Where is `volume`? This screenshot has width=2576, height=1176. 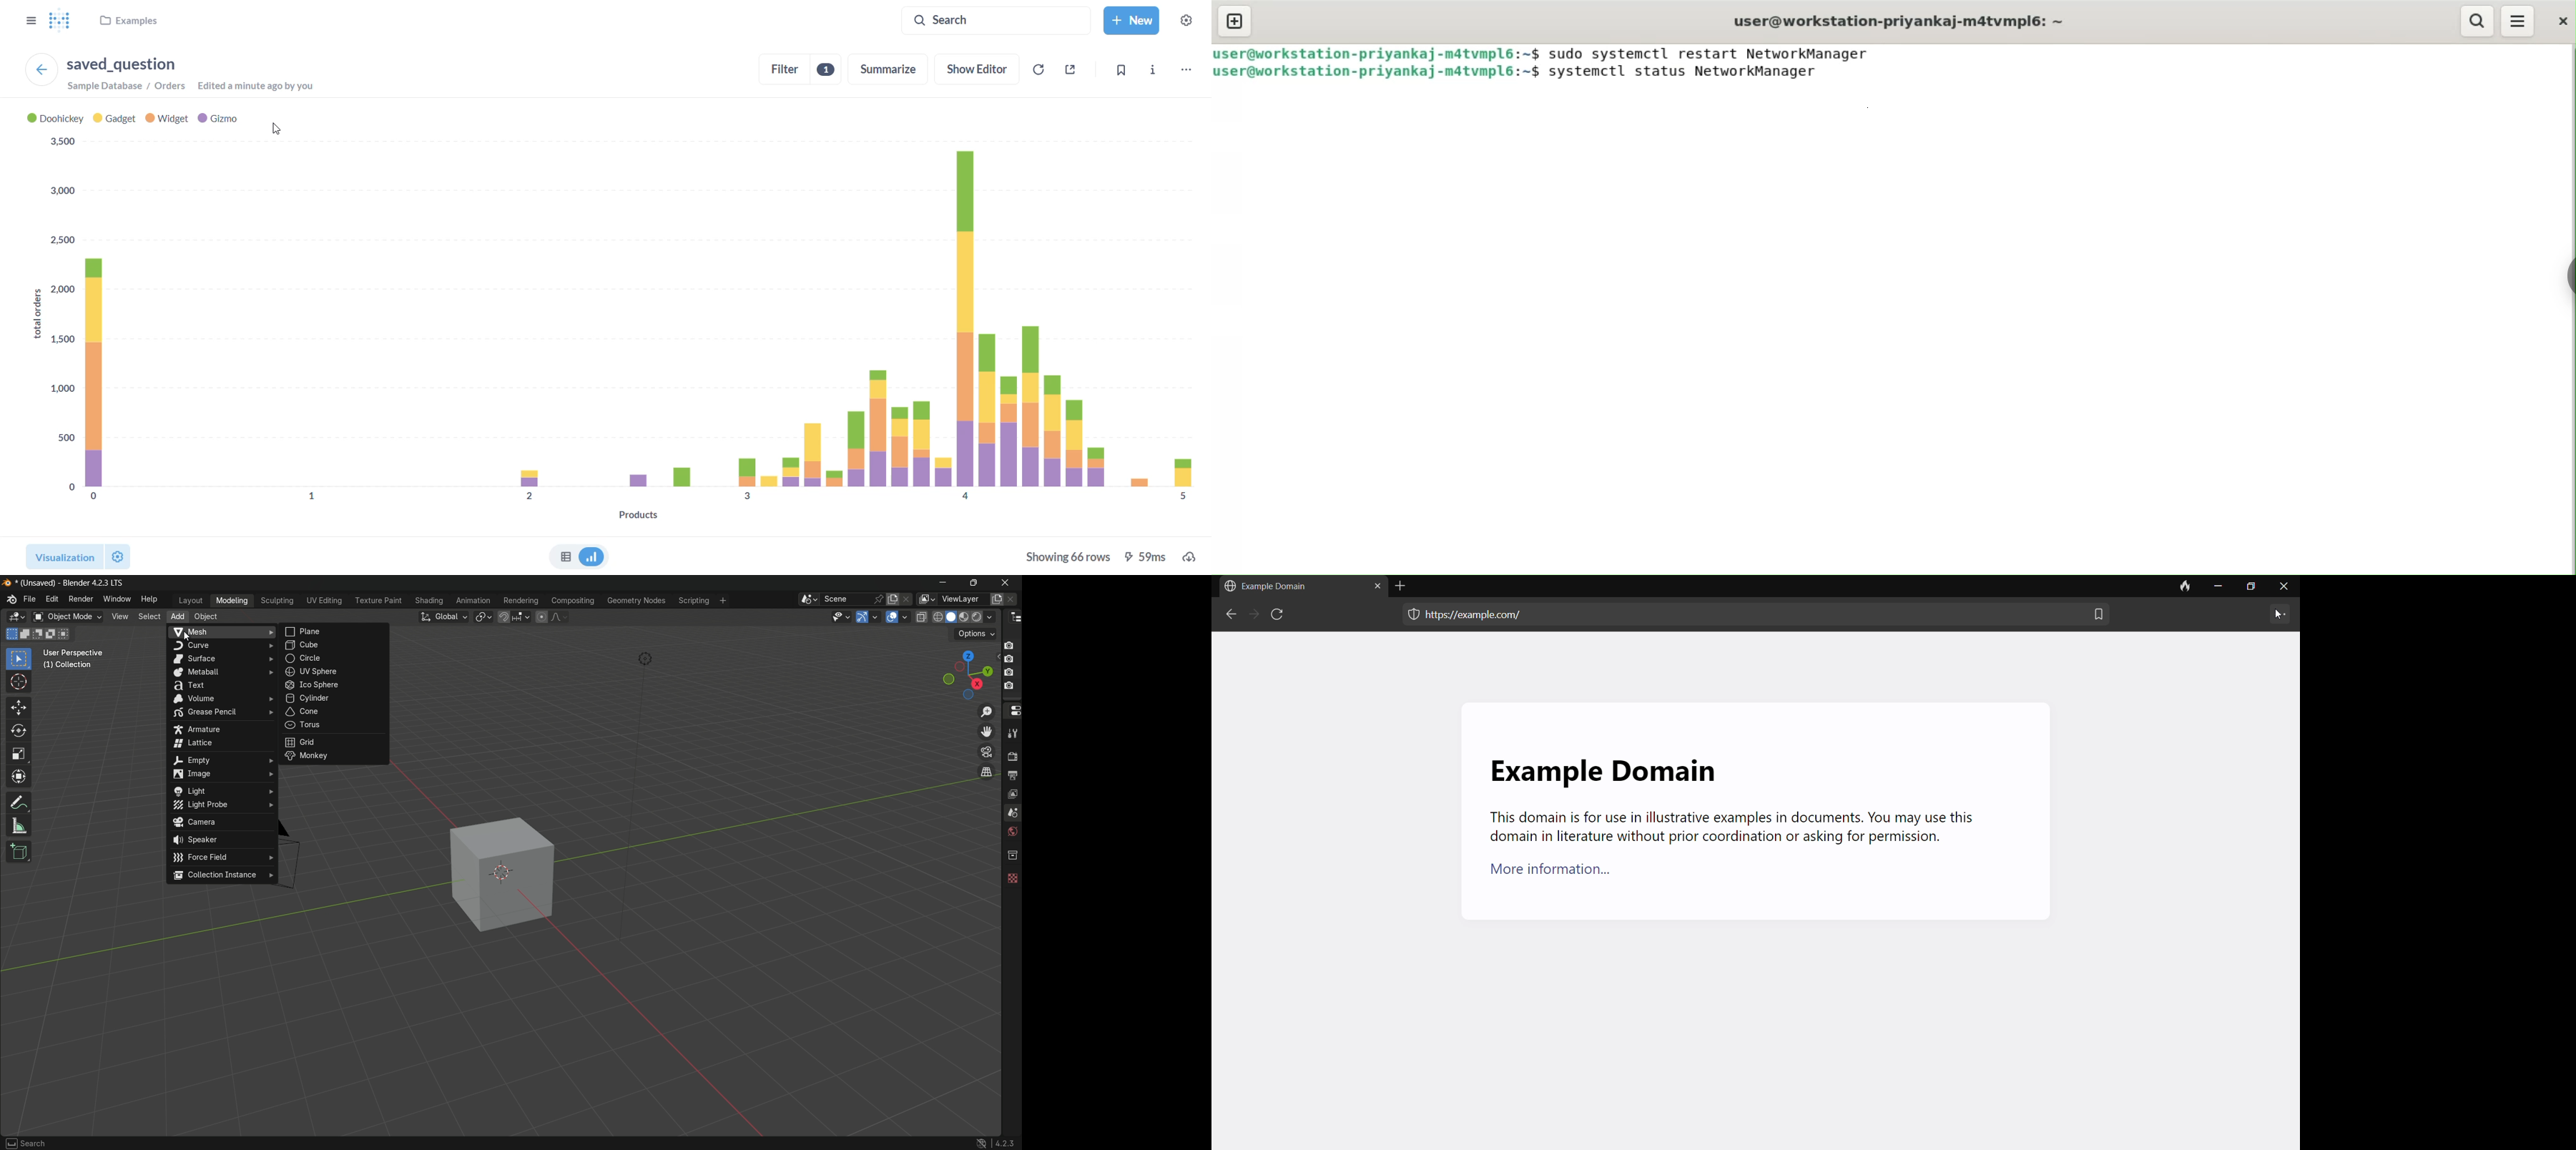
volume is located at coordinates (221, 699).